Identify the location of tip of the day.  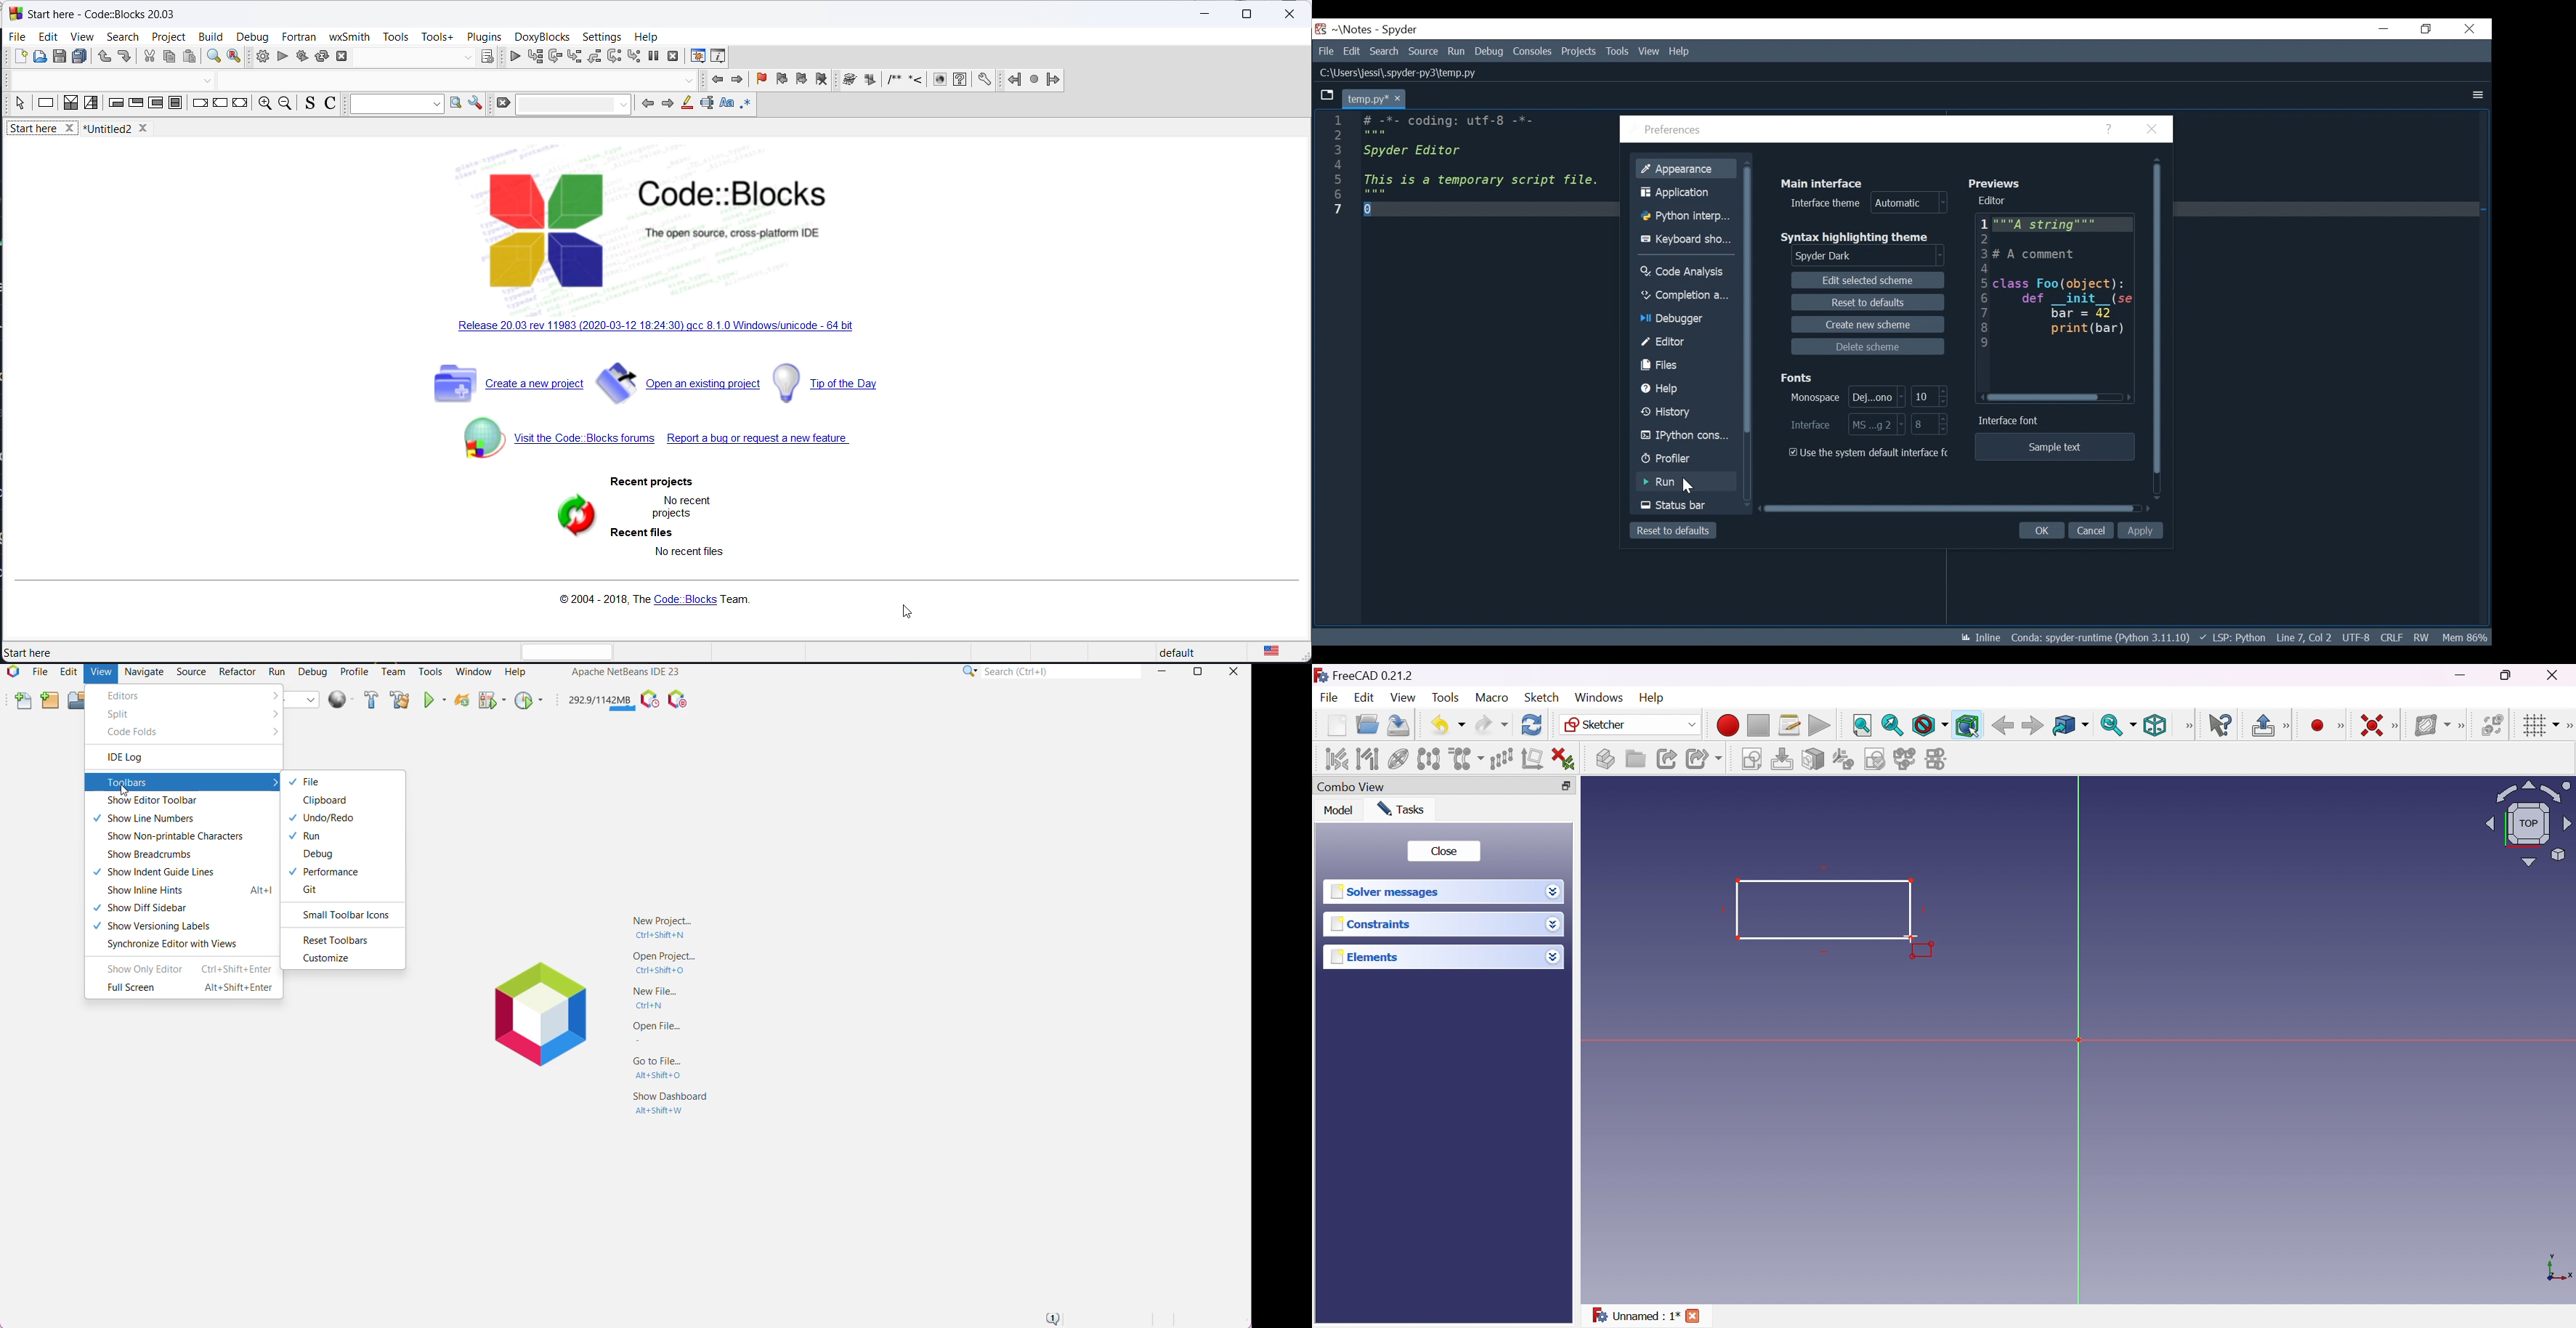
(842, 382).